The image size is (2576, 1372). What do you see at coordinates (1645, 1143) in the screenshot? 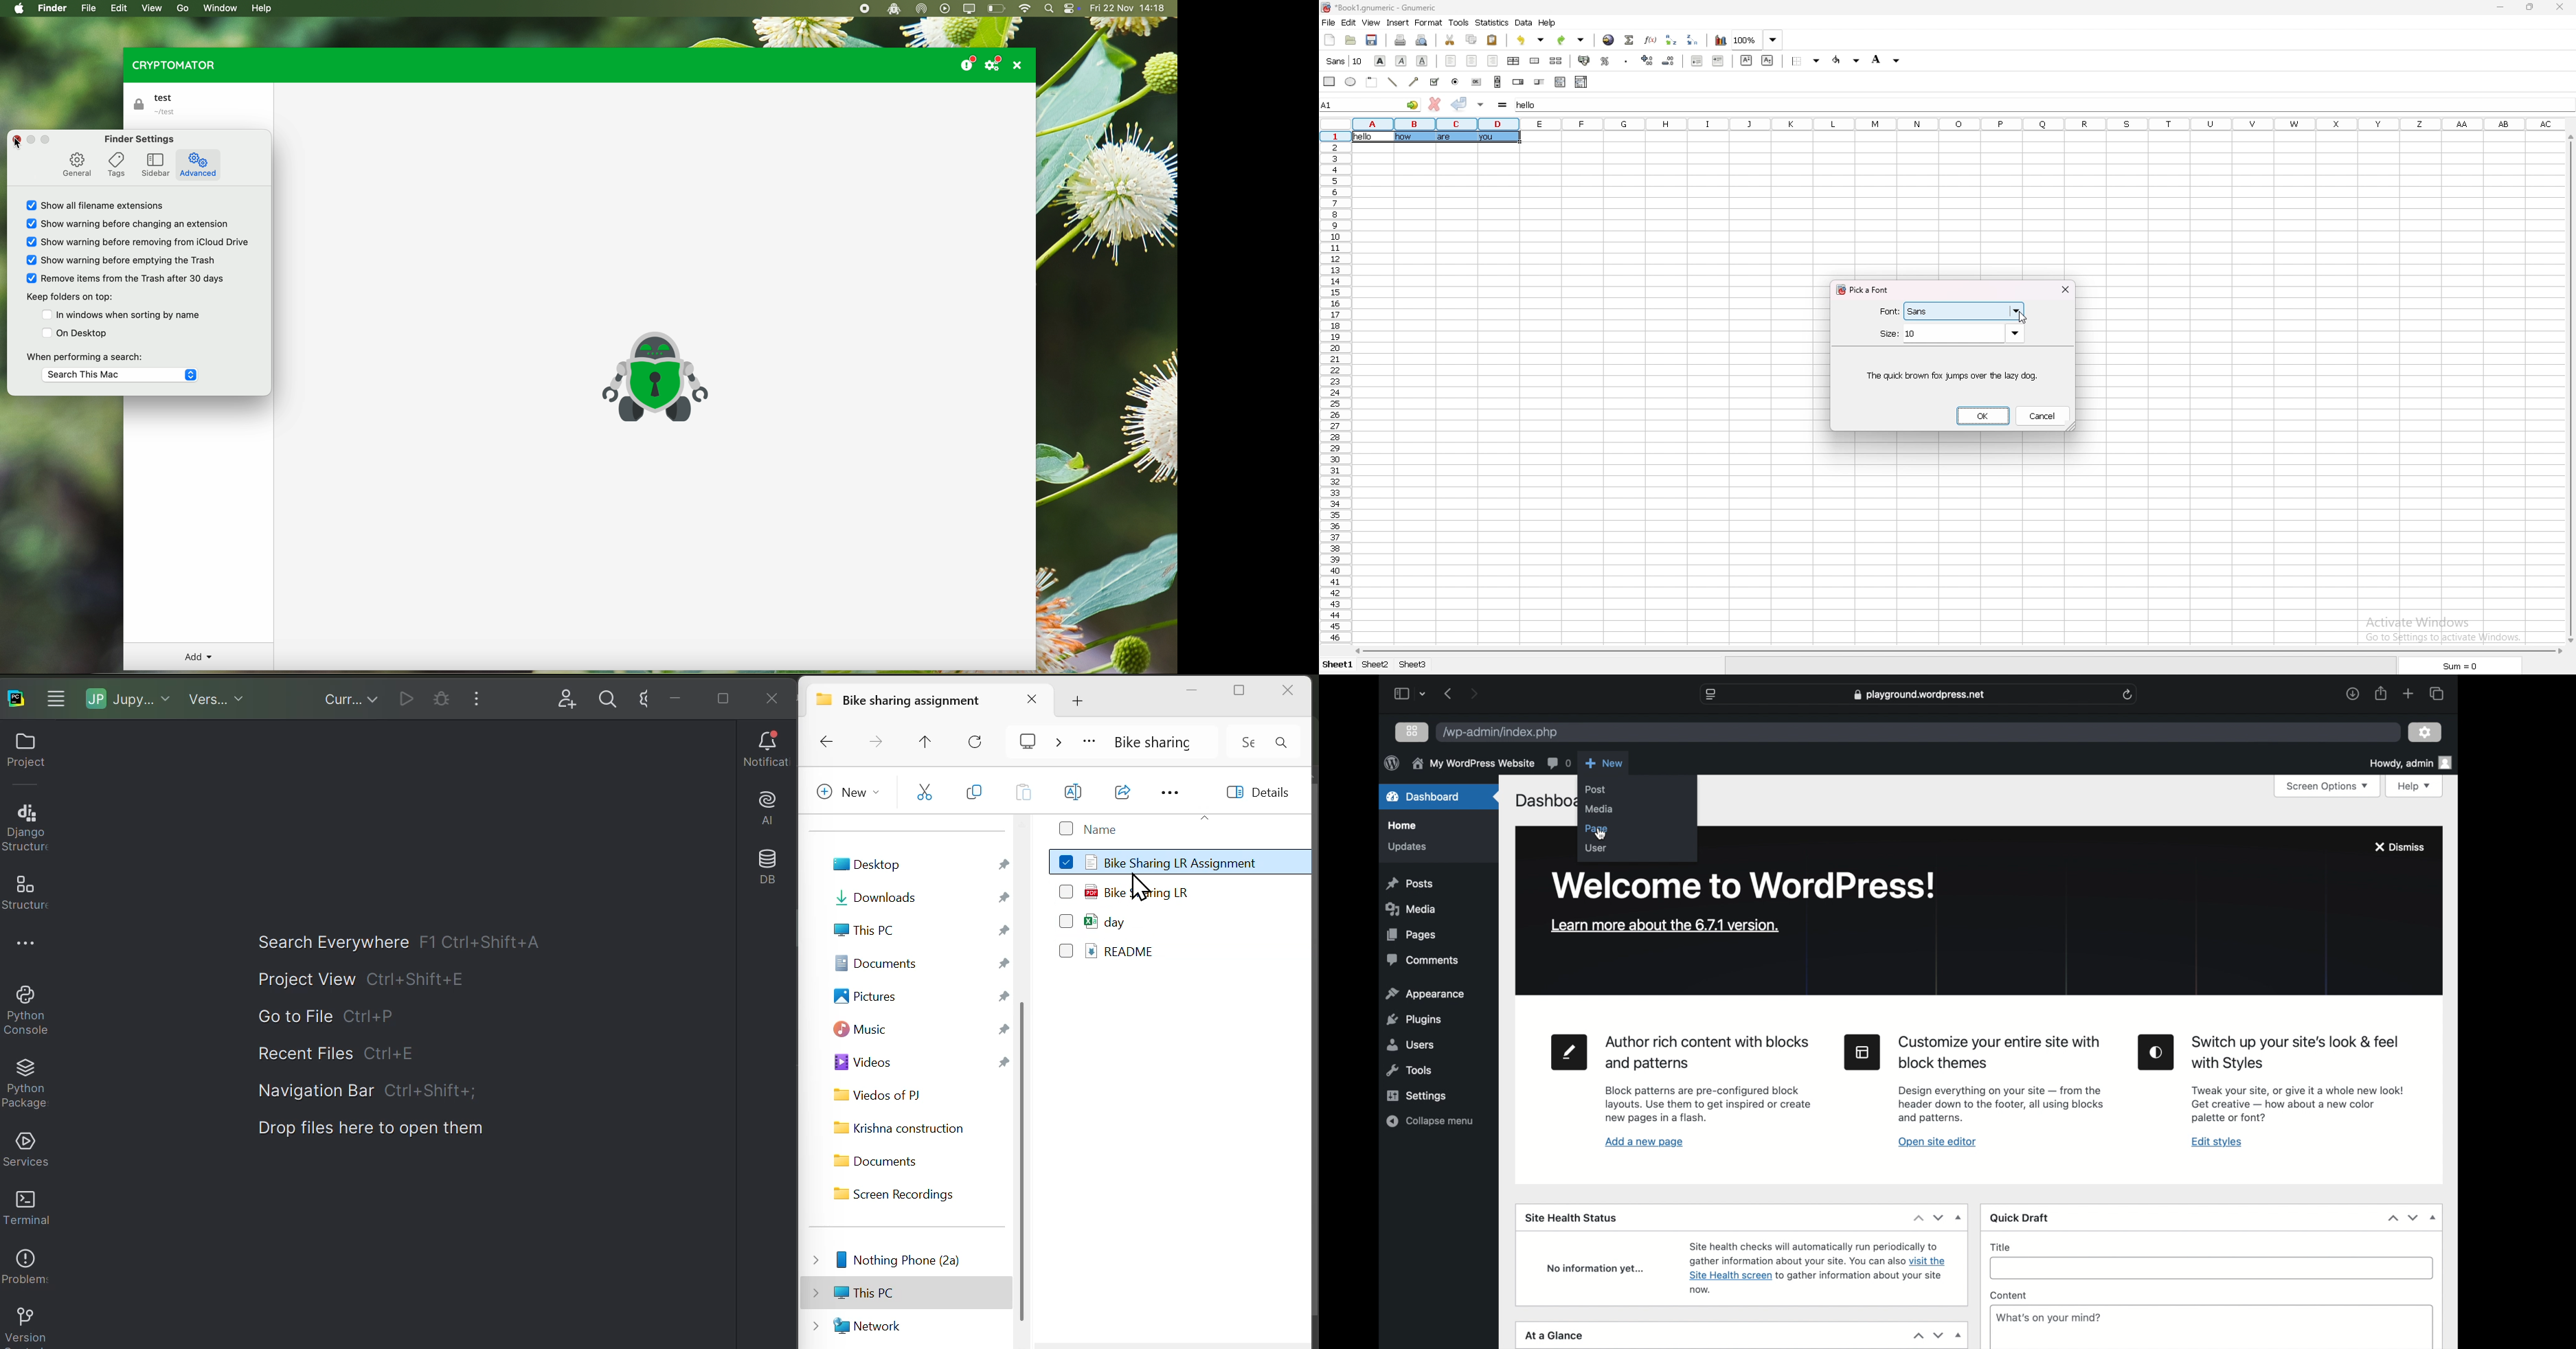
I see `add a new page` at bounding box center [1645, 1143].